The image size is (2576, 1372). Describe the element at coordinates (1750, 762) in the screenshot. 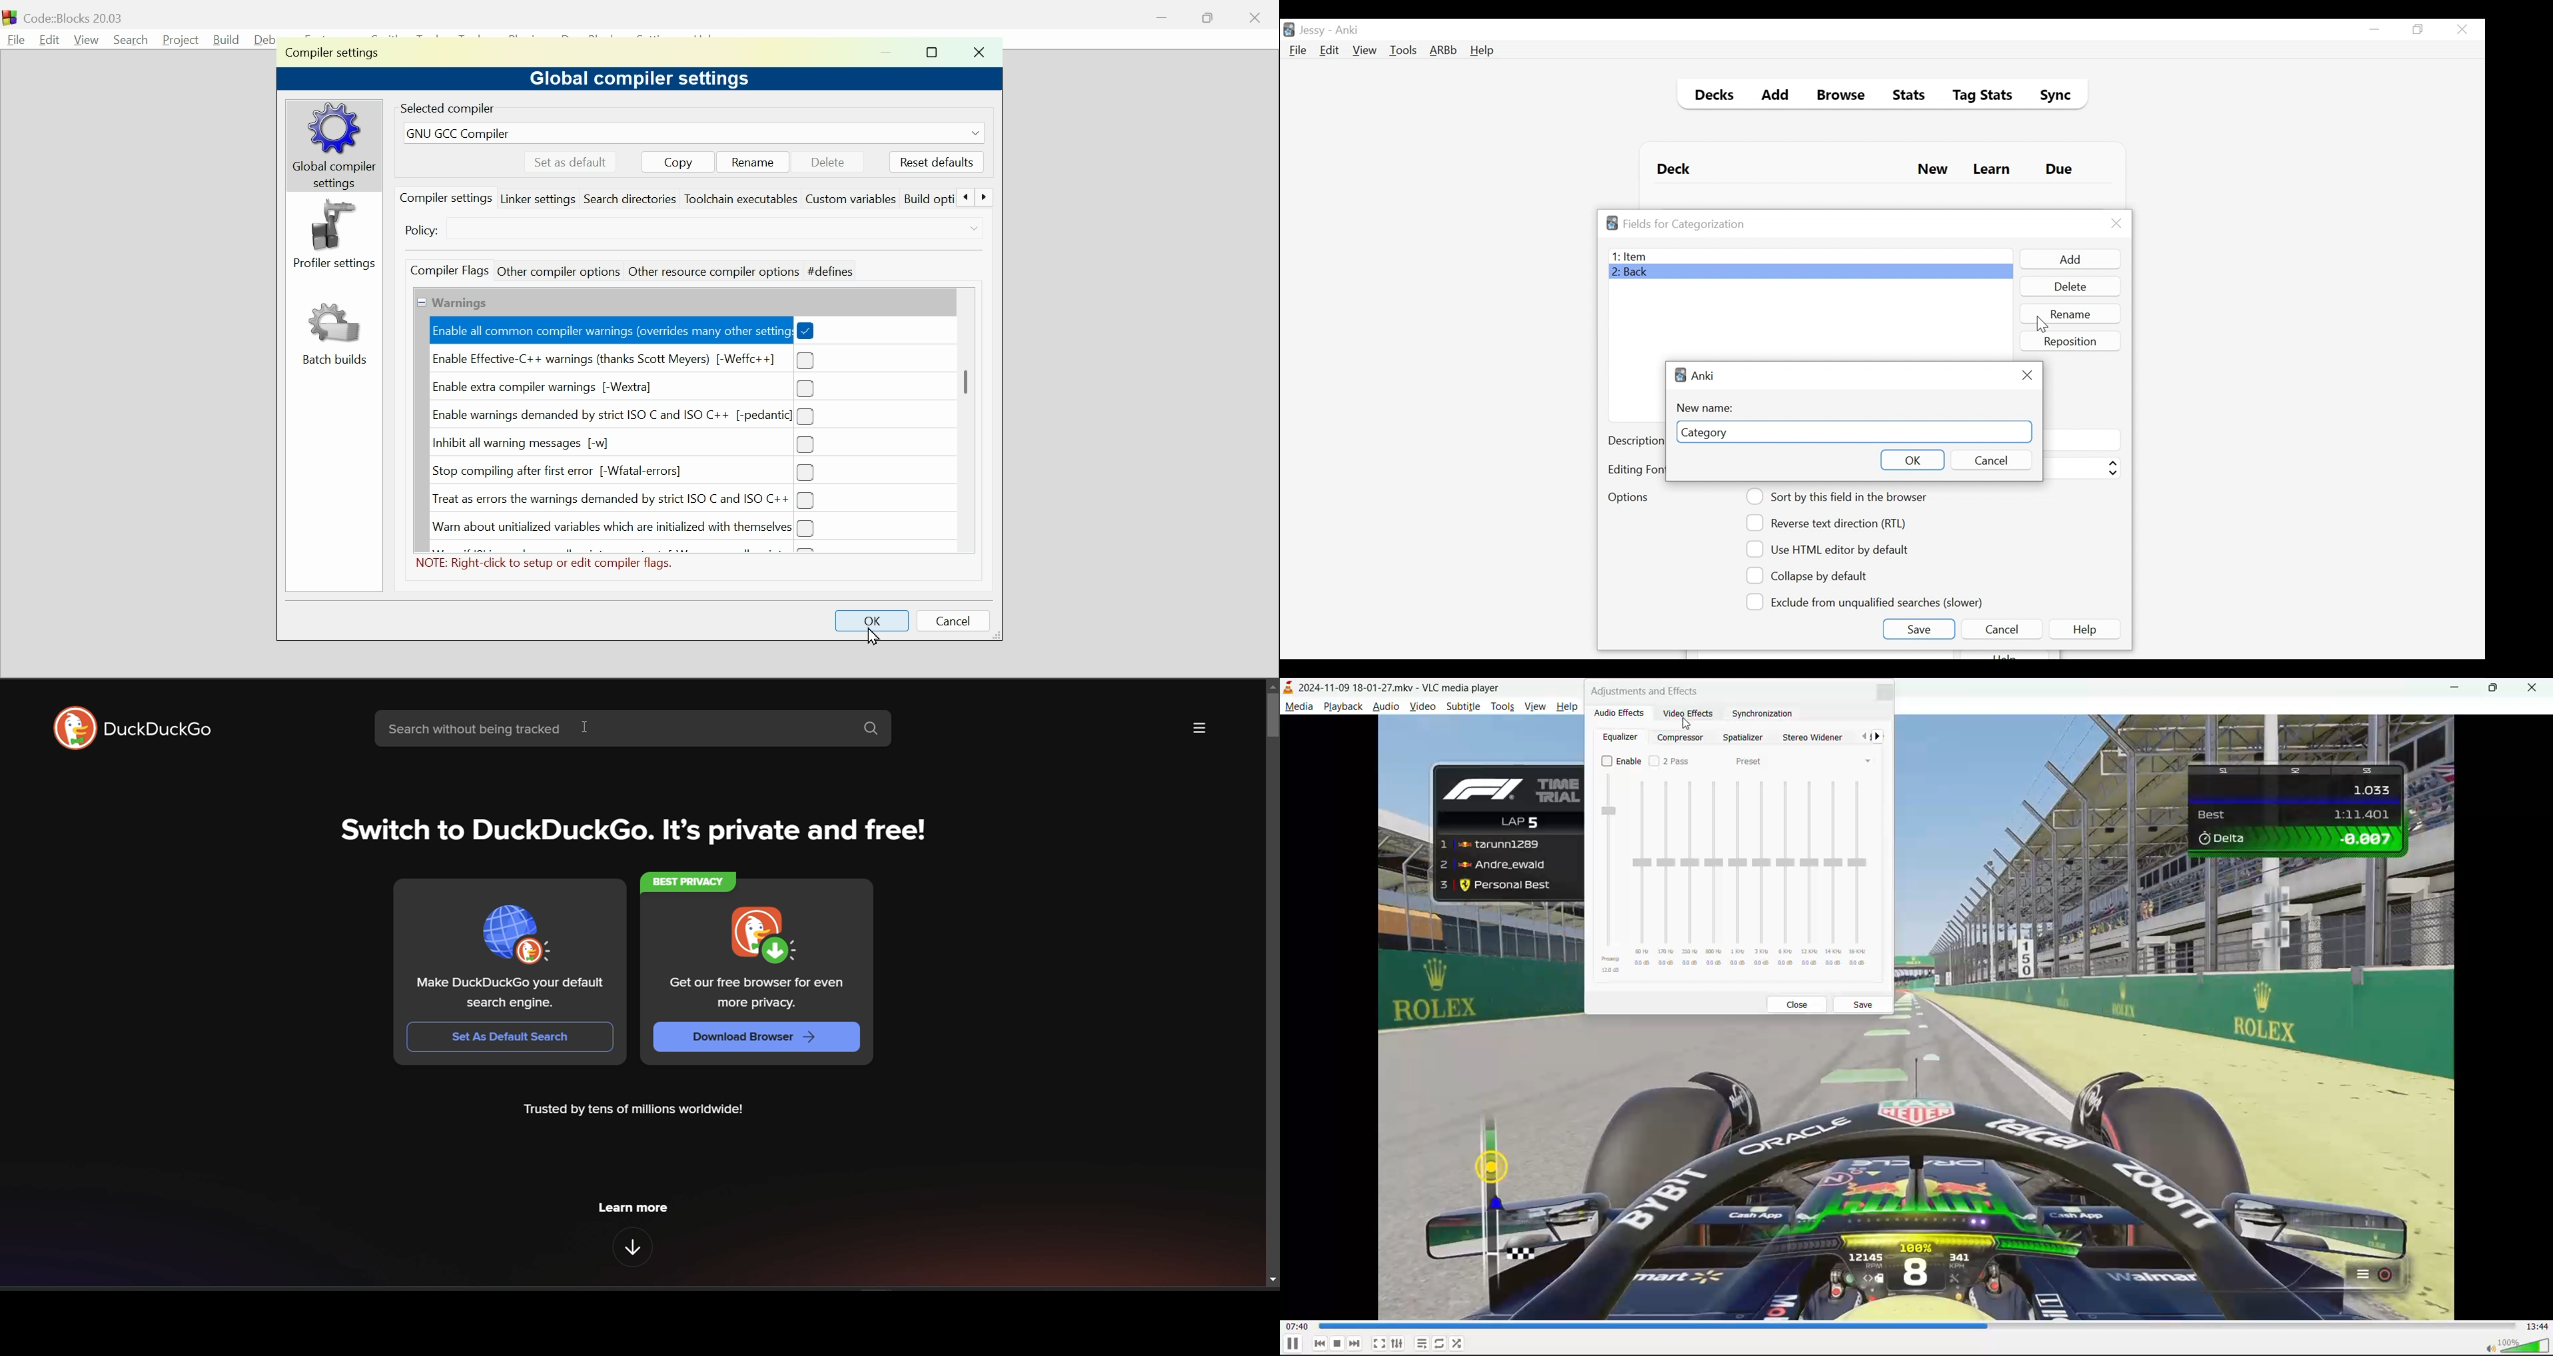

I see `preset` at that location.